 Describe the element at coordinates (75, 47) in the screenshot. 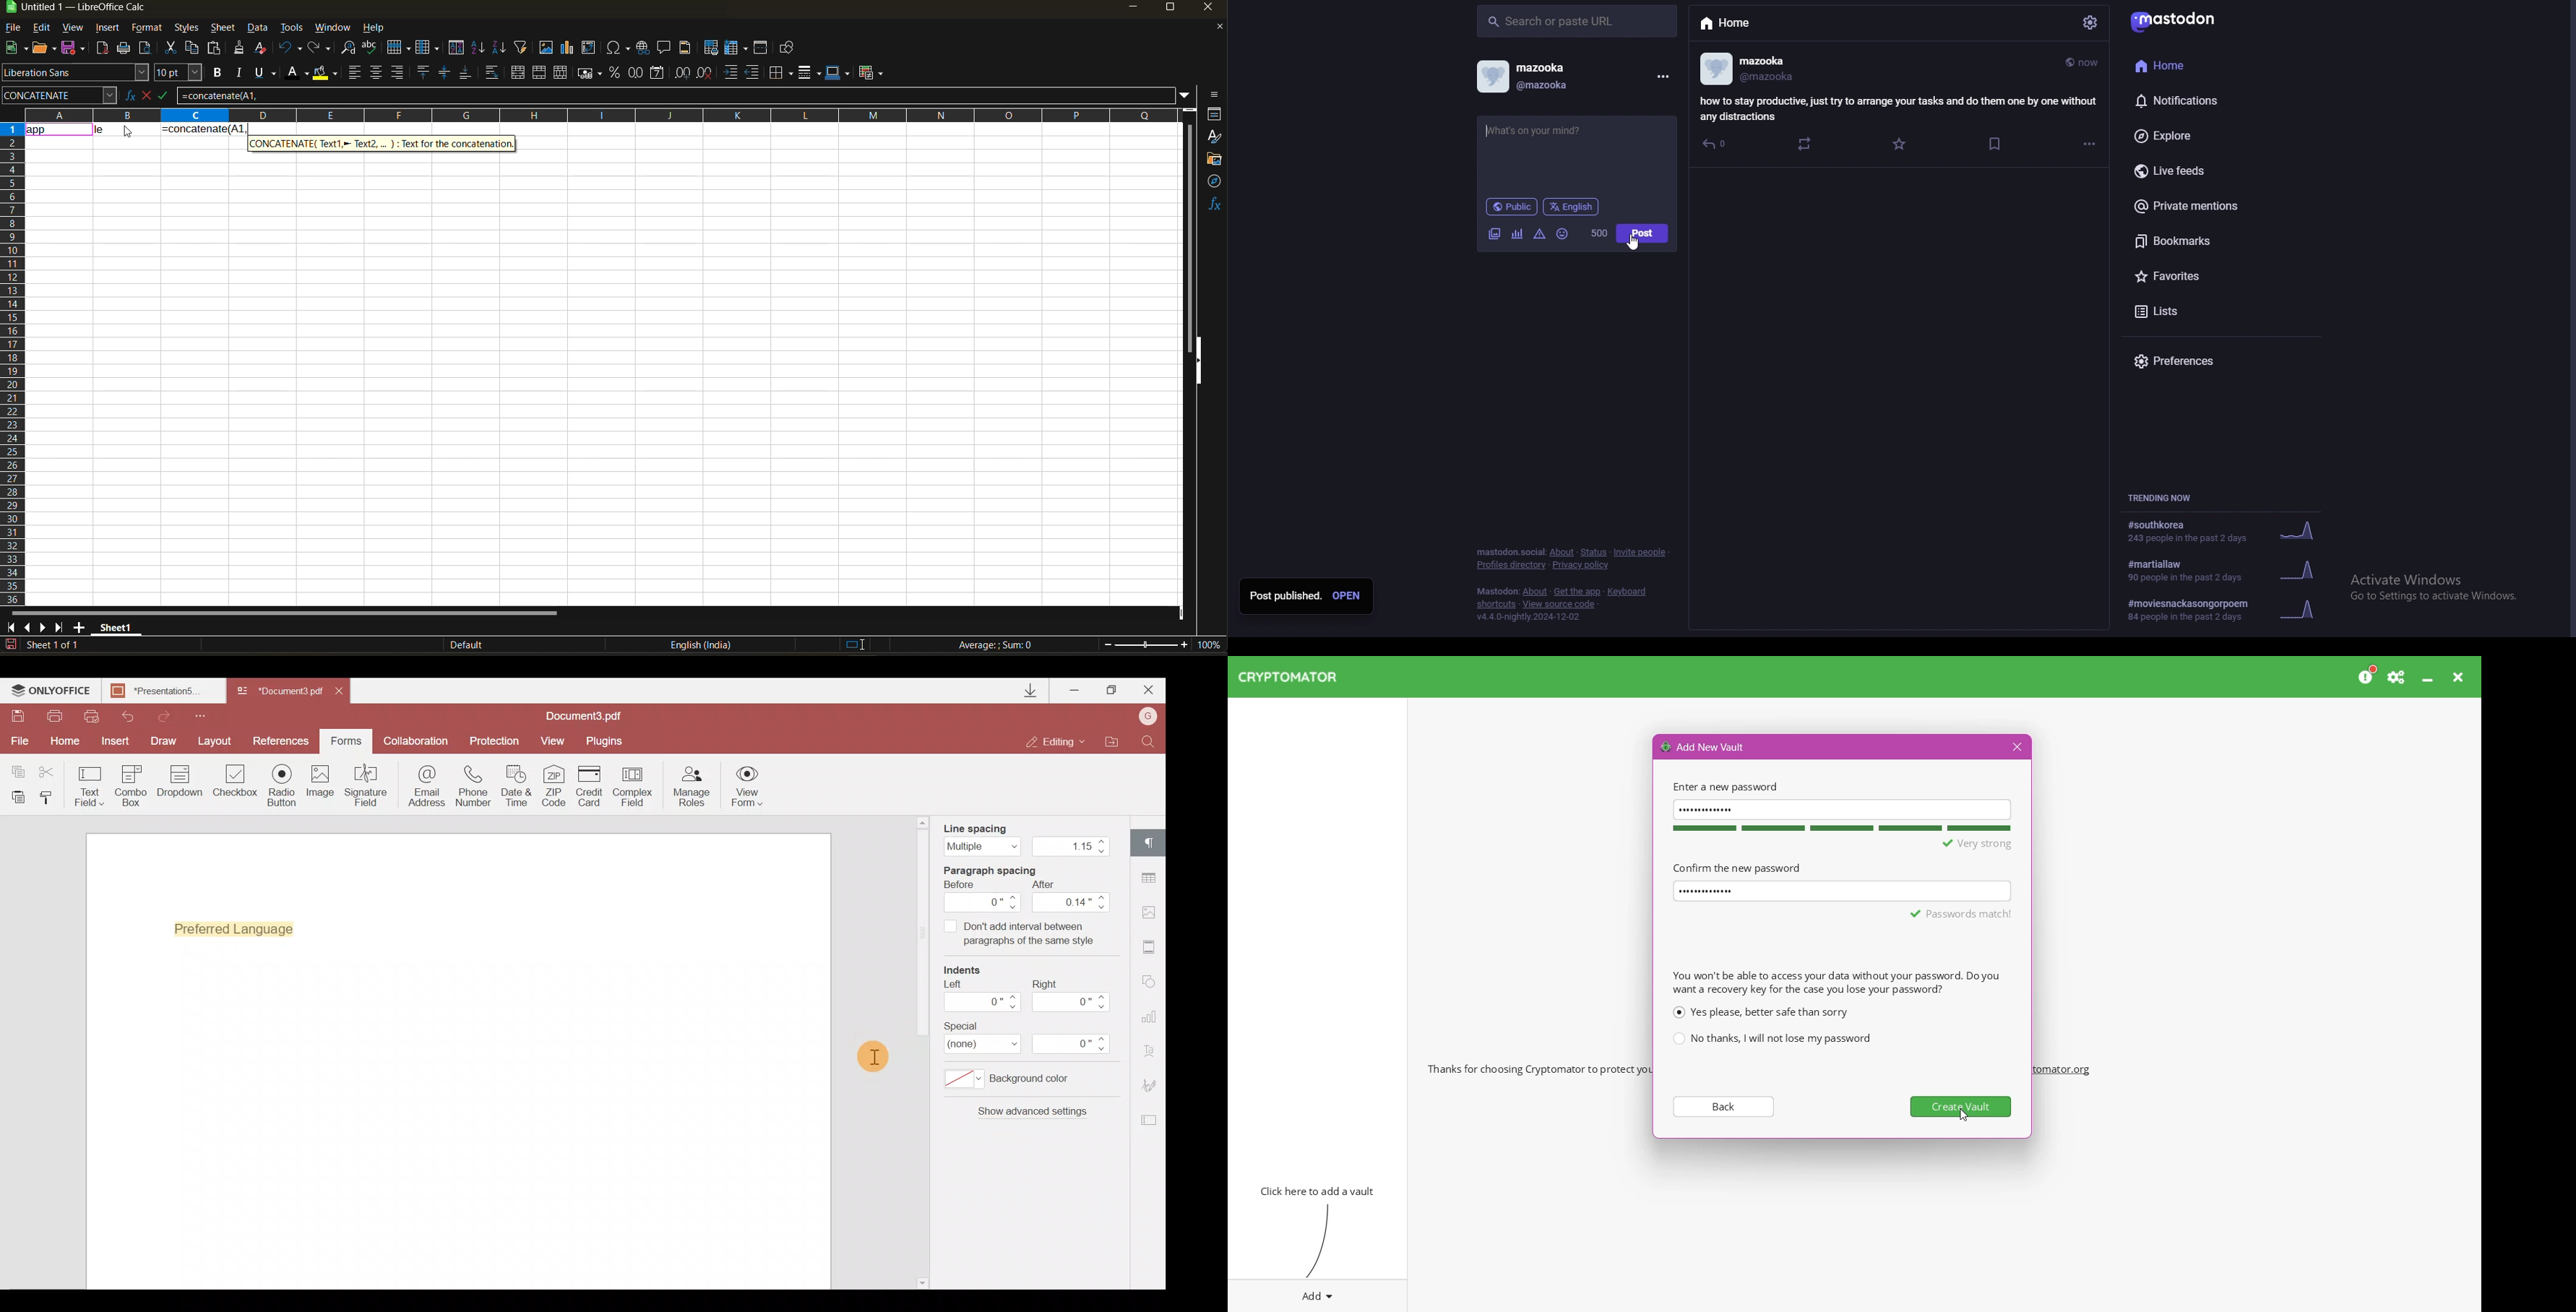

I see `save` at that location.